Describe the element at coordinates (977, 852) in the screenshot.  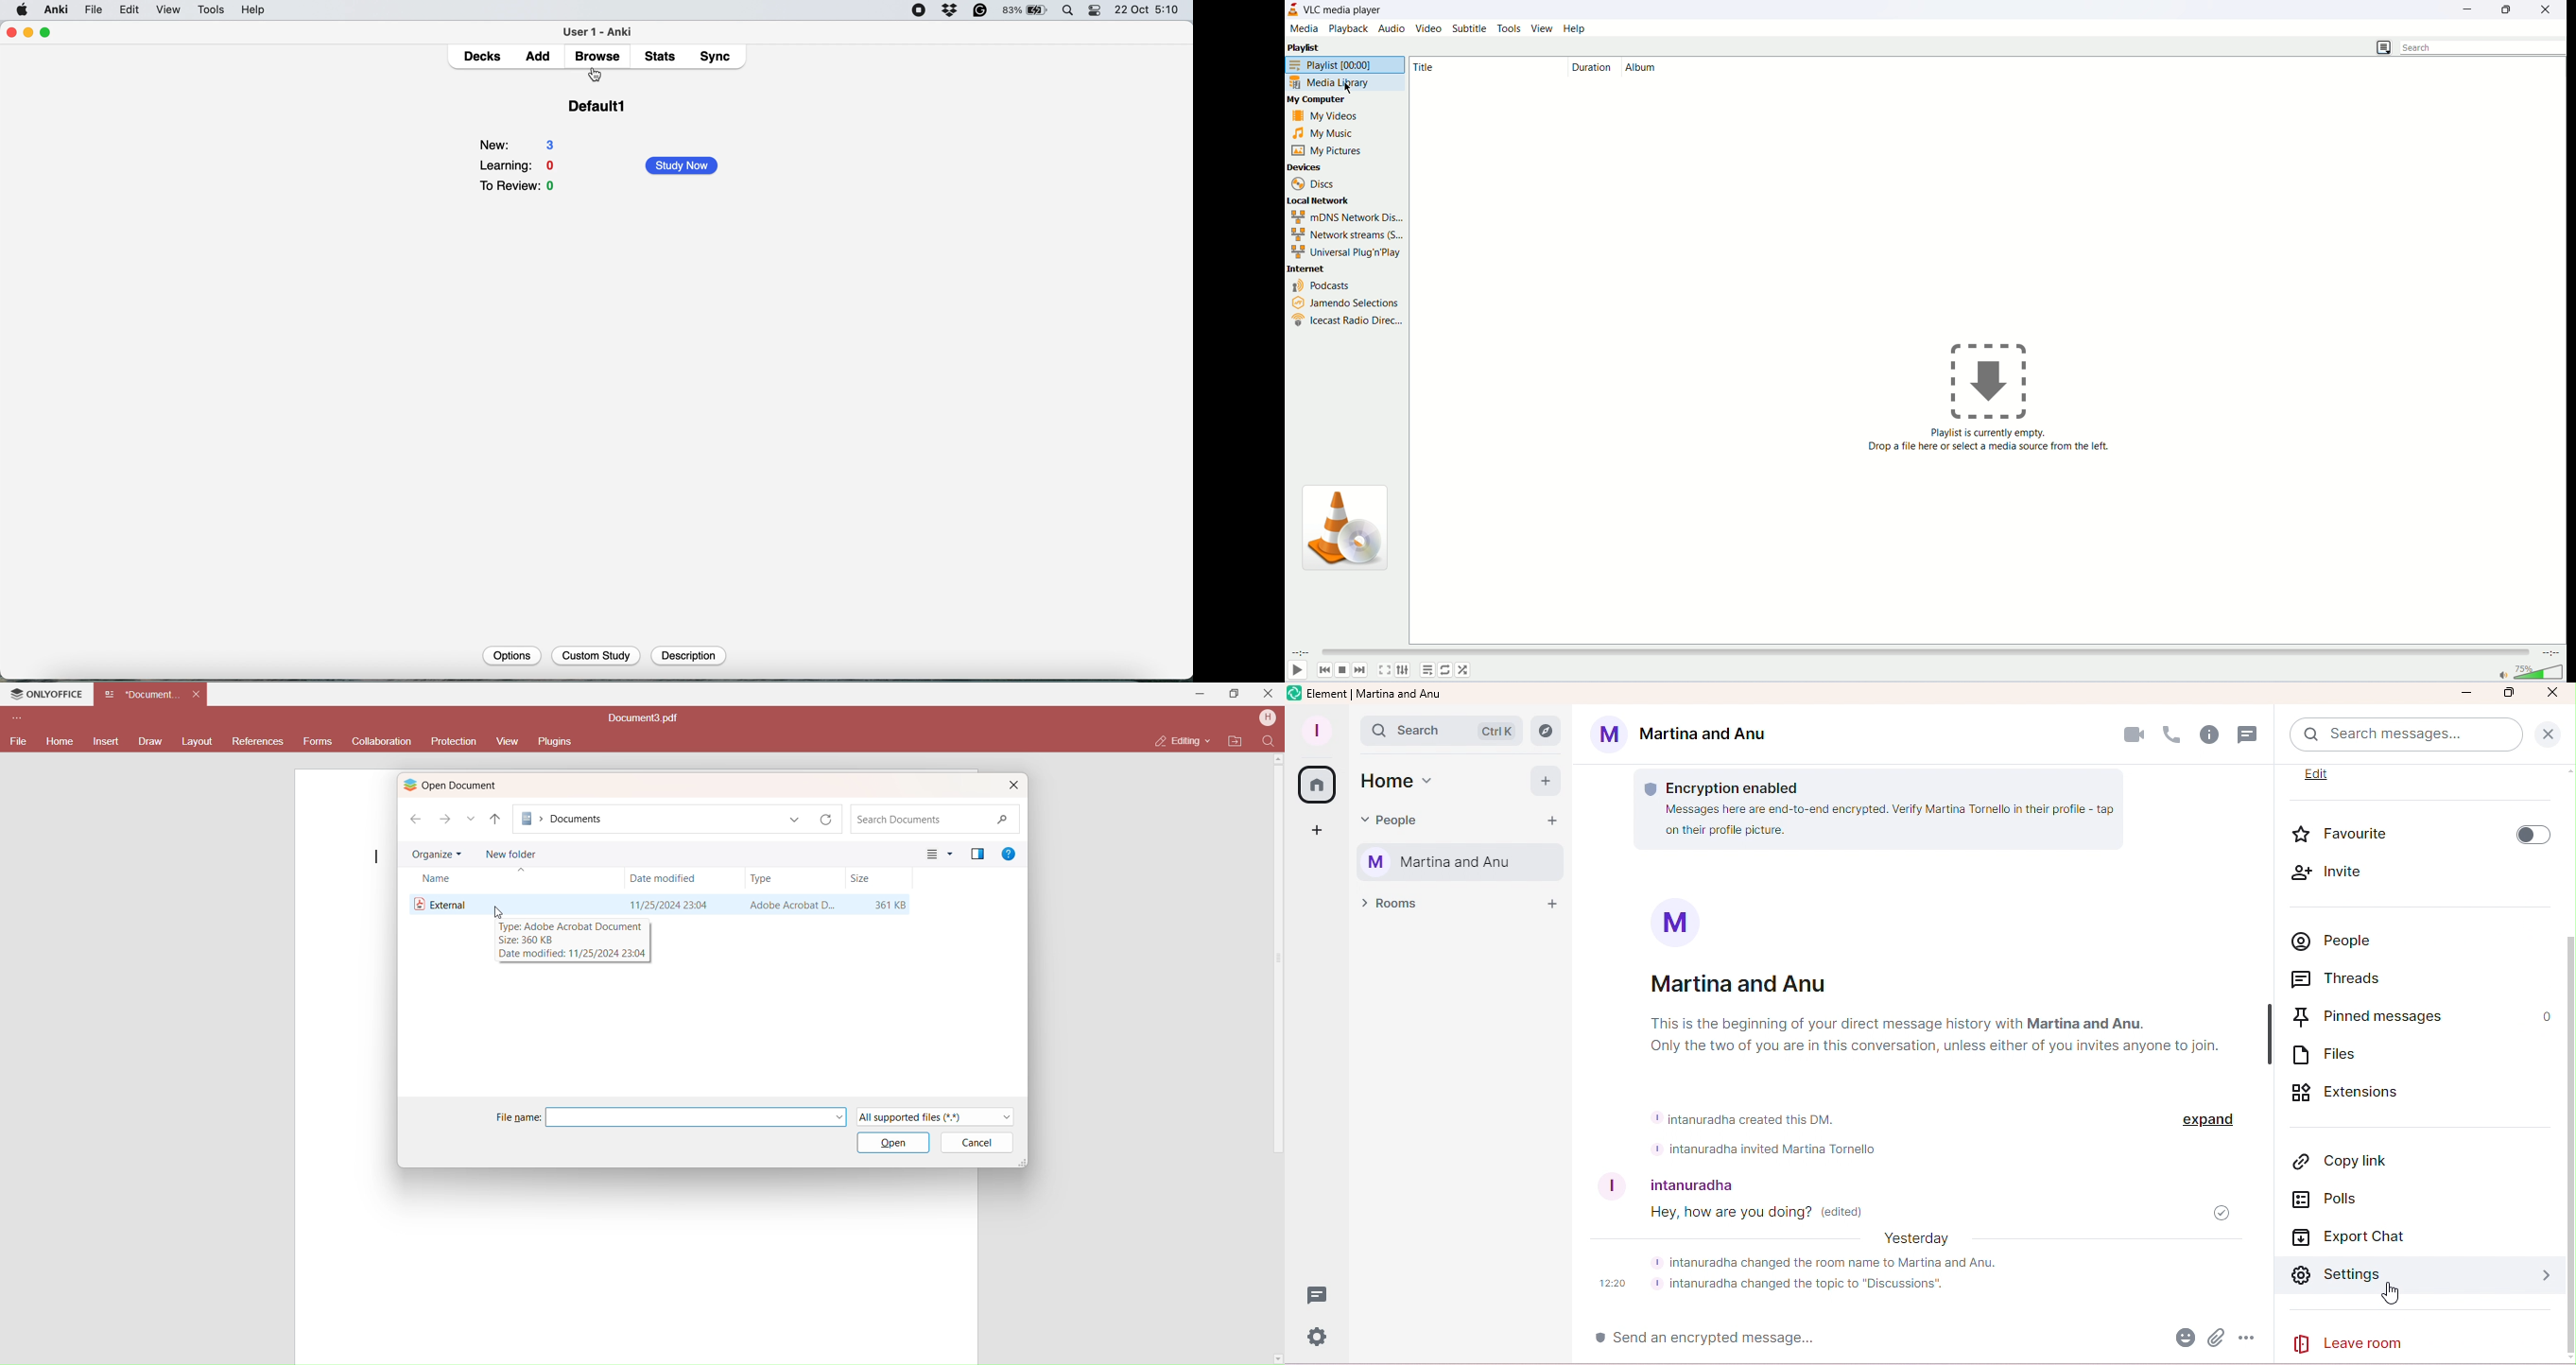
I see `Preview` at that location.